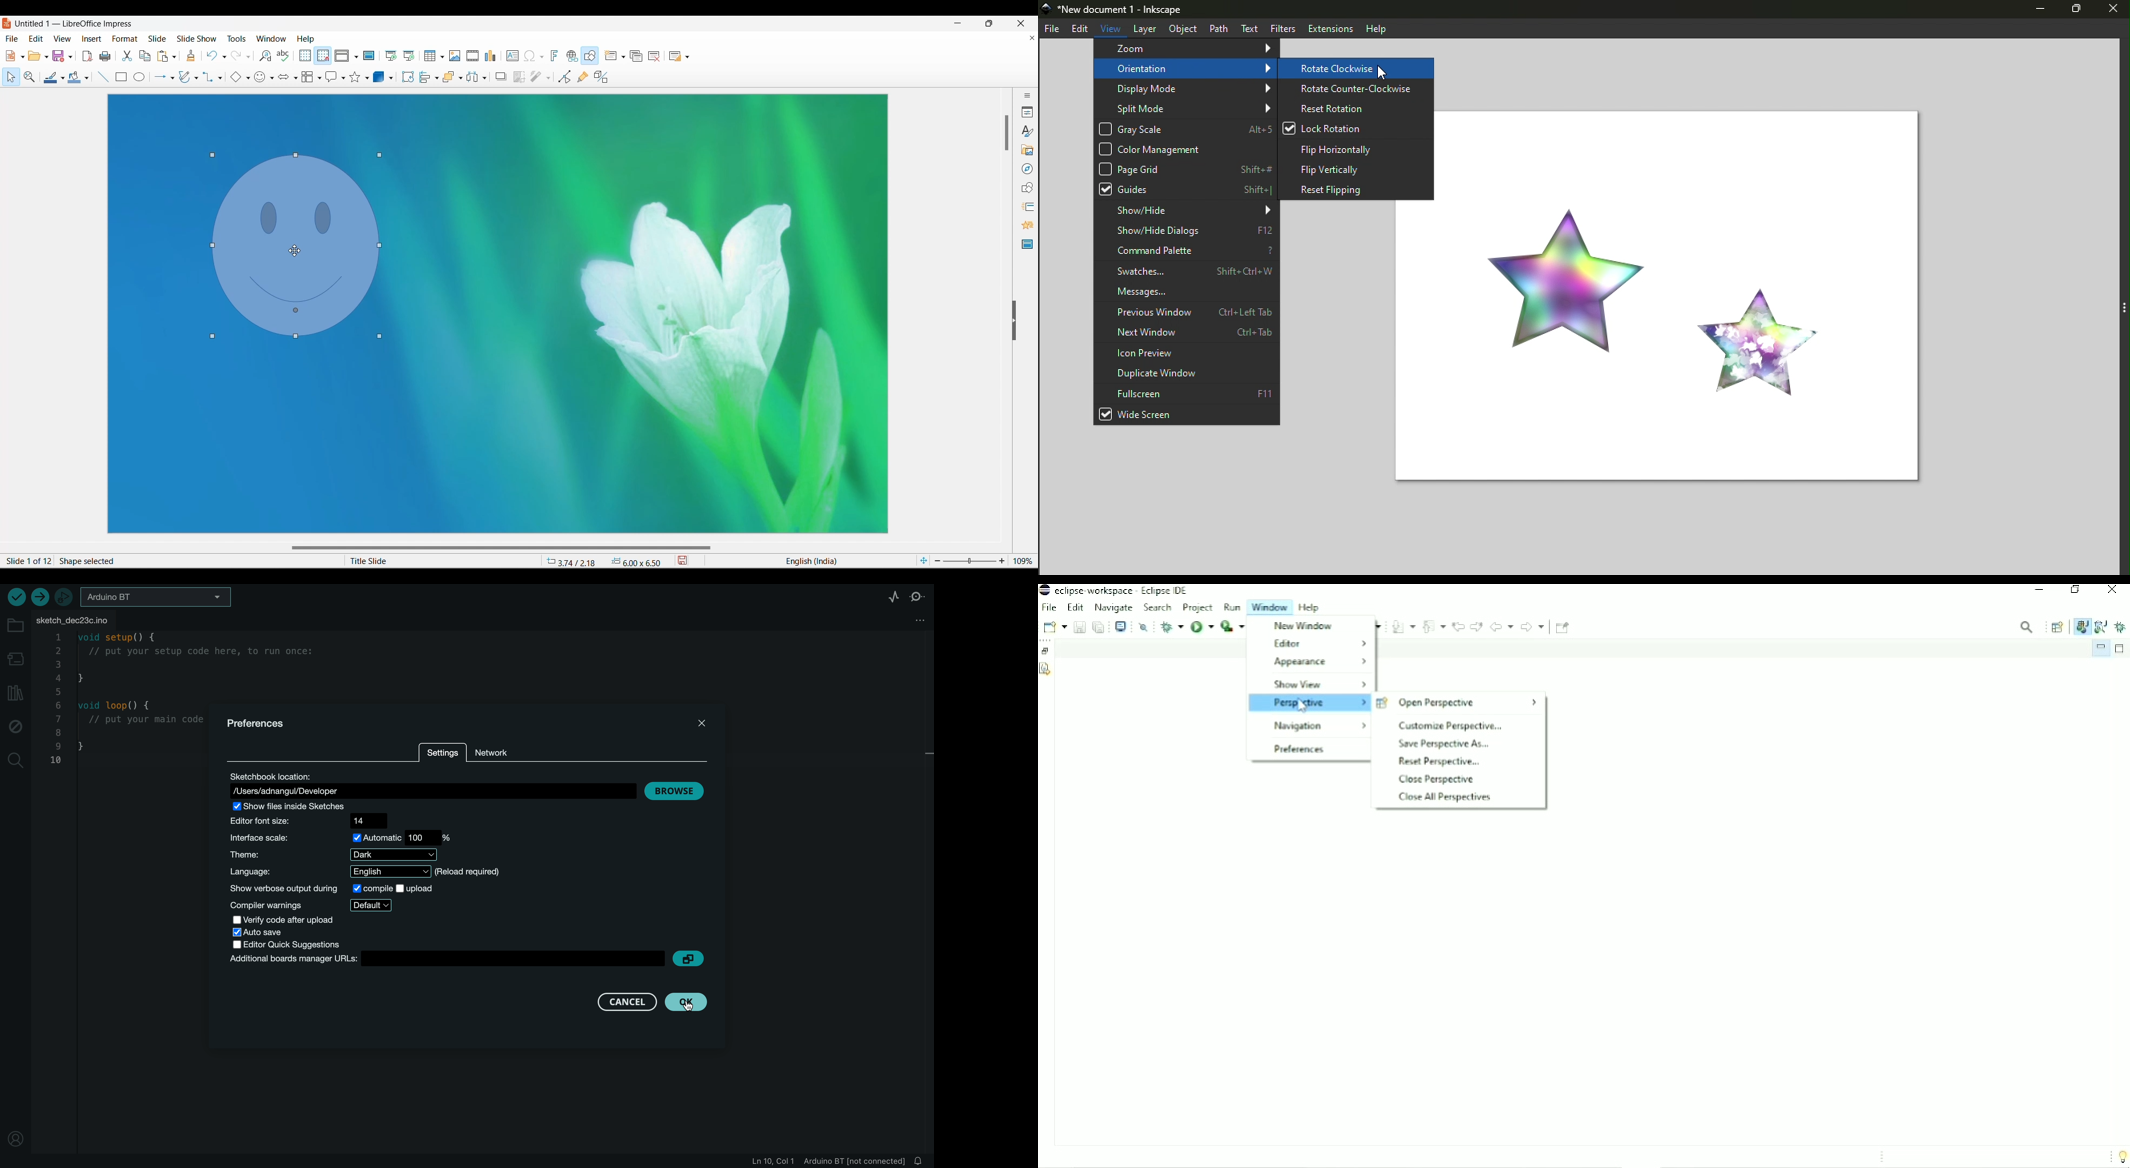 Image resolution: width=2156 pixels, height=1176 pixels. I want to click on Master slide, so click(369, 55).